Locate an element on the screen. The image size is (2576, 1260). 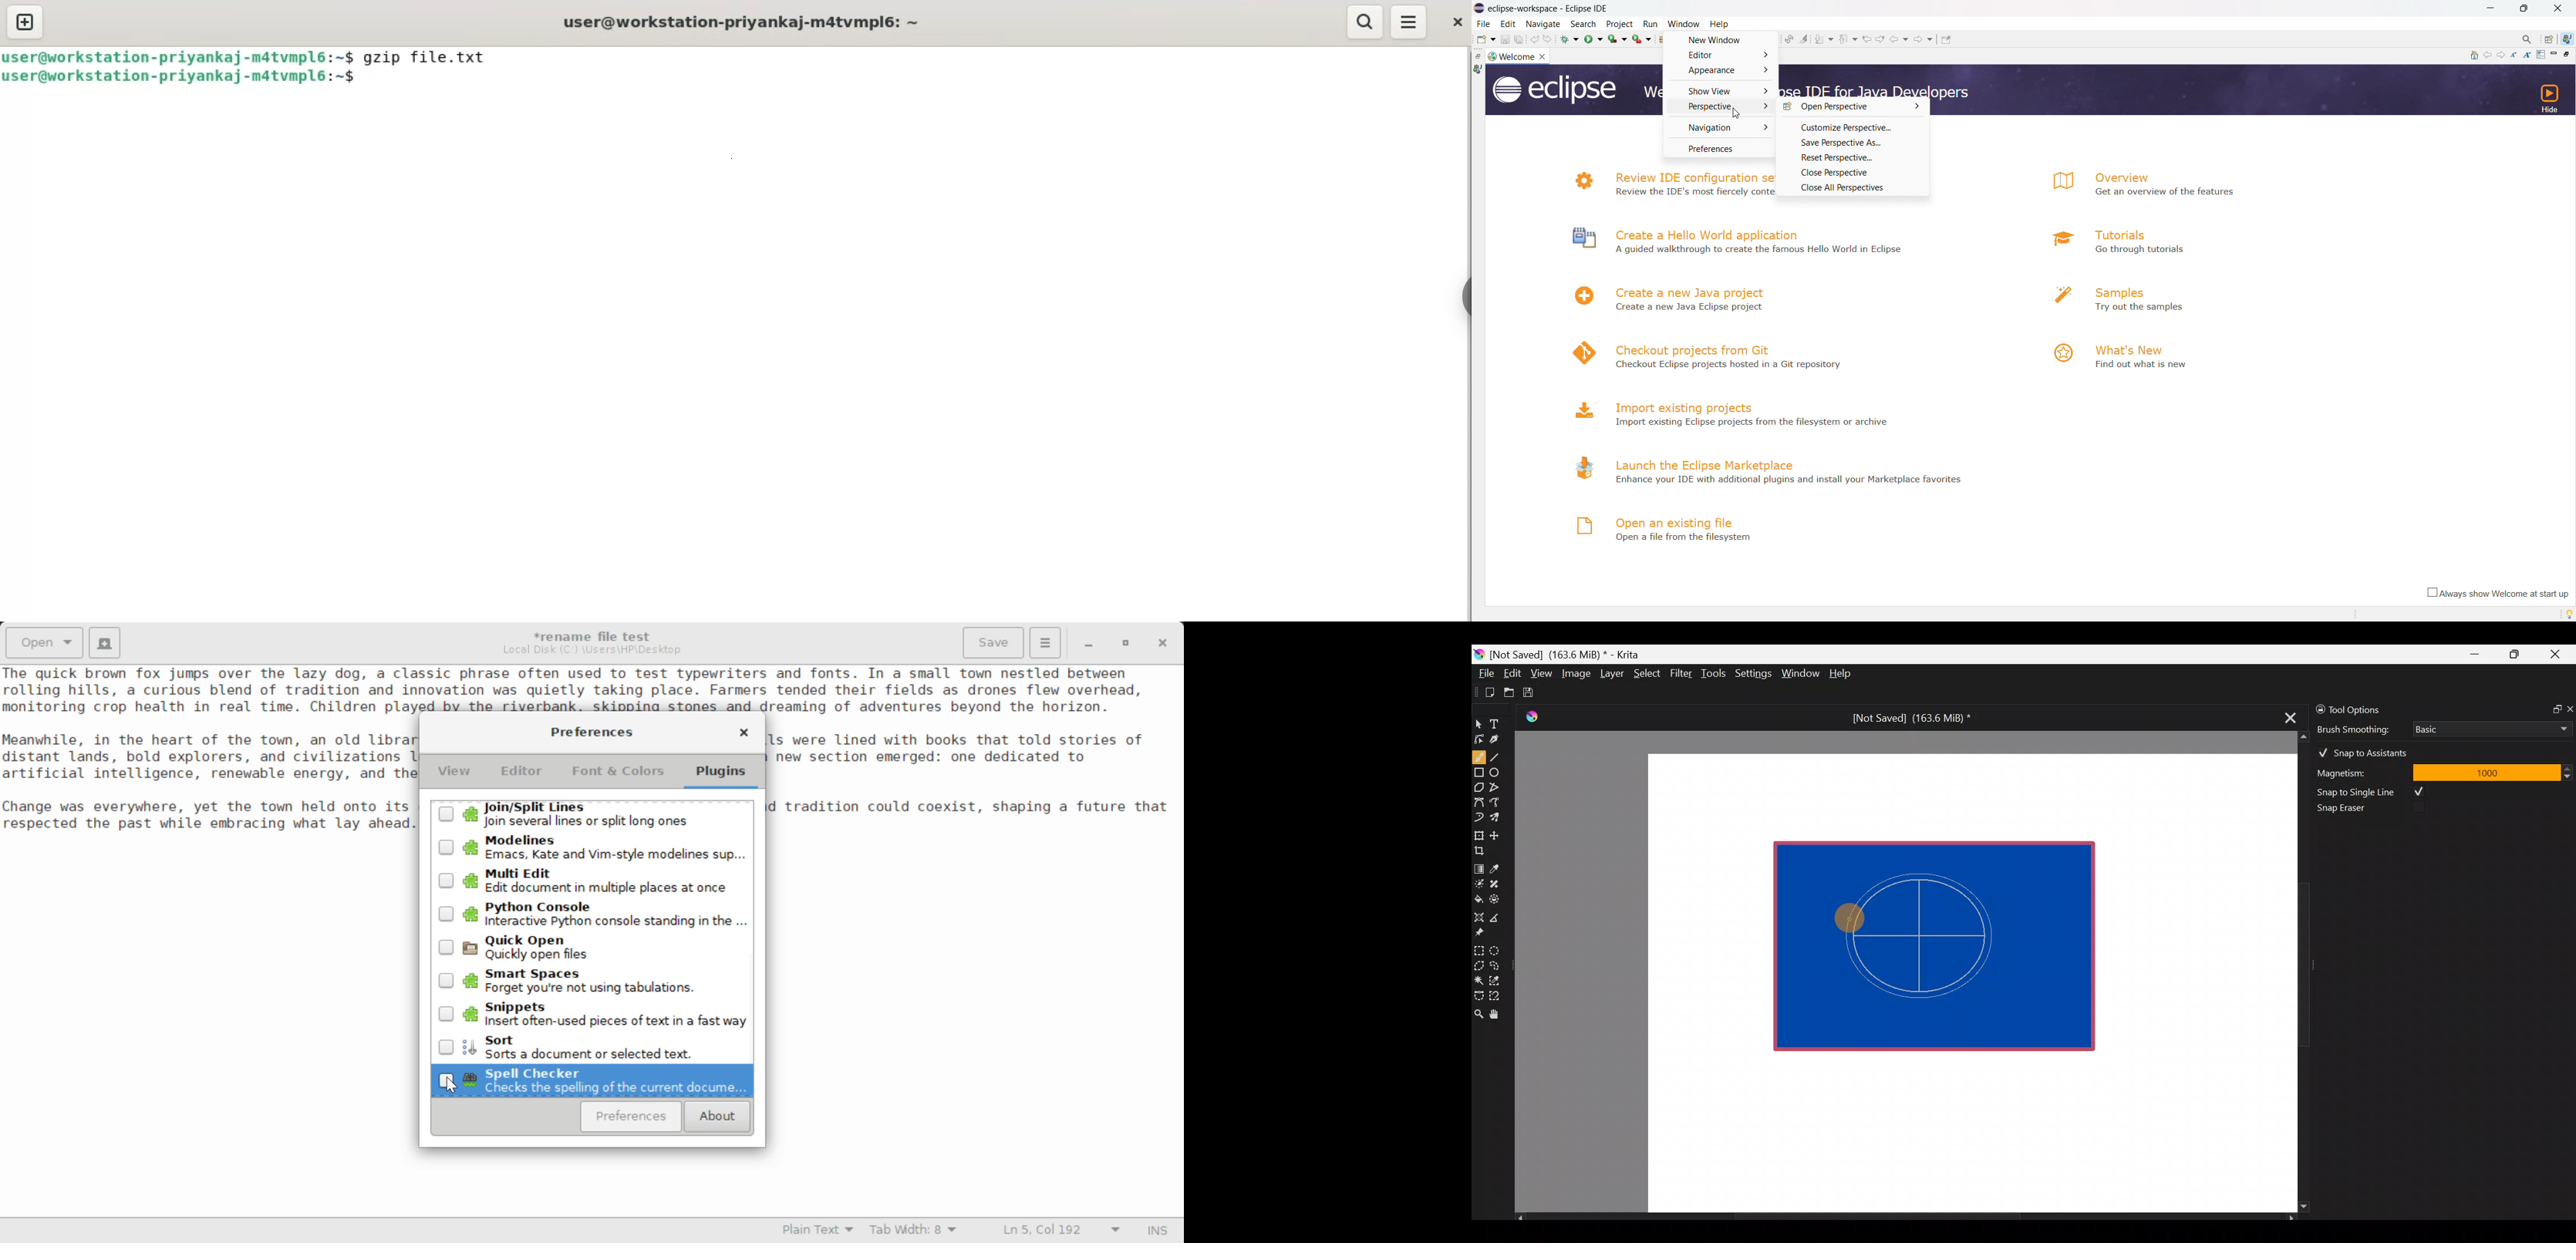
run is located at coordinates (1592, 39).